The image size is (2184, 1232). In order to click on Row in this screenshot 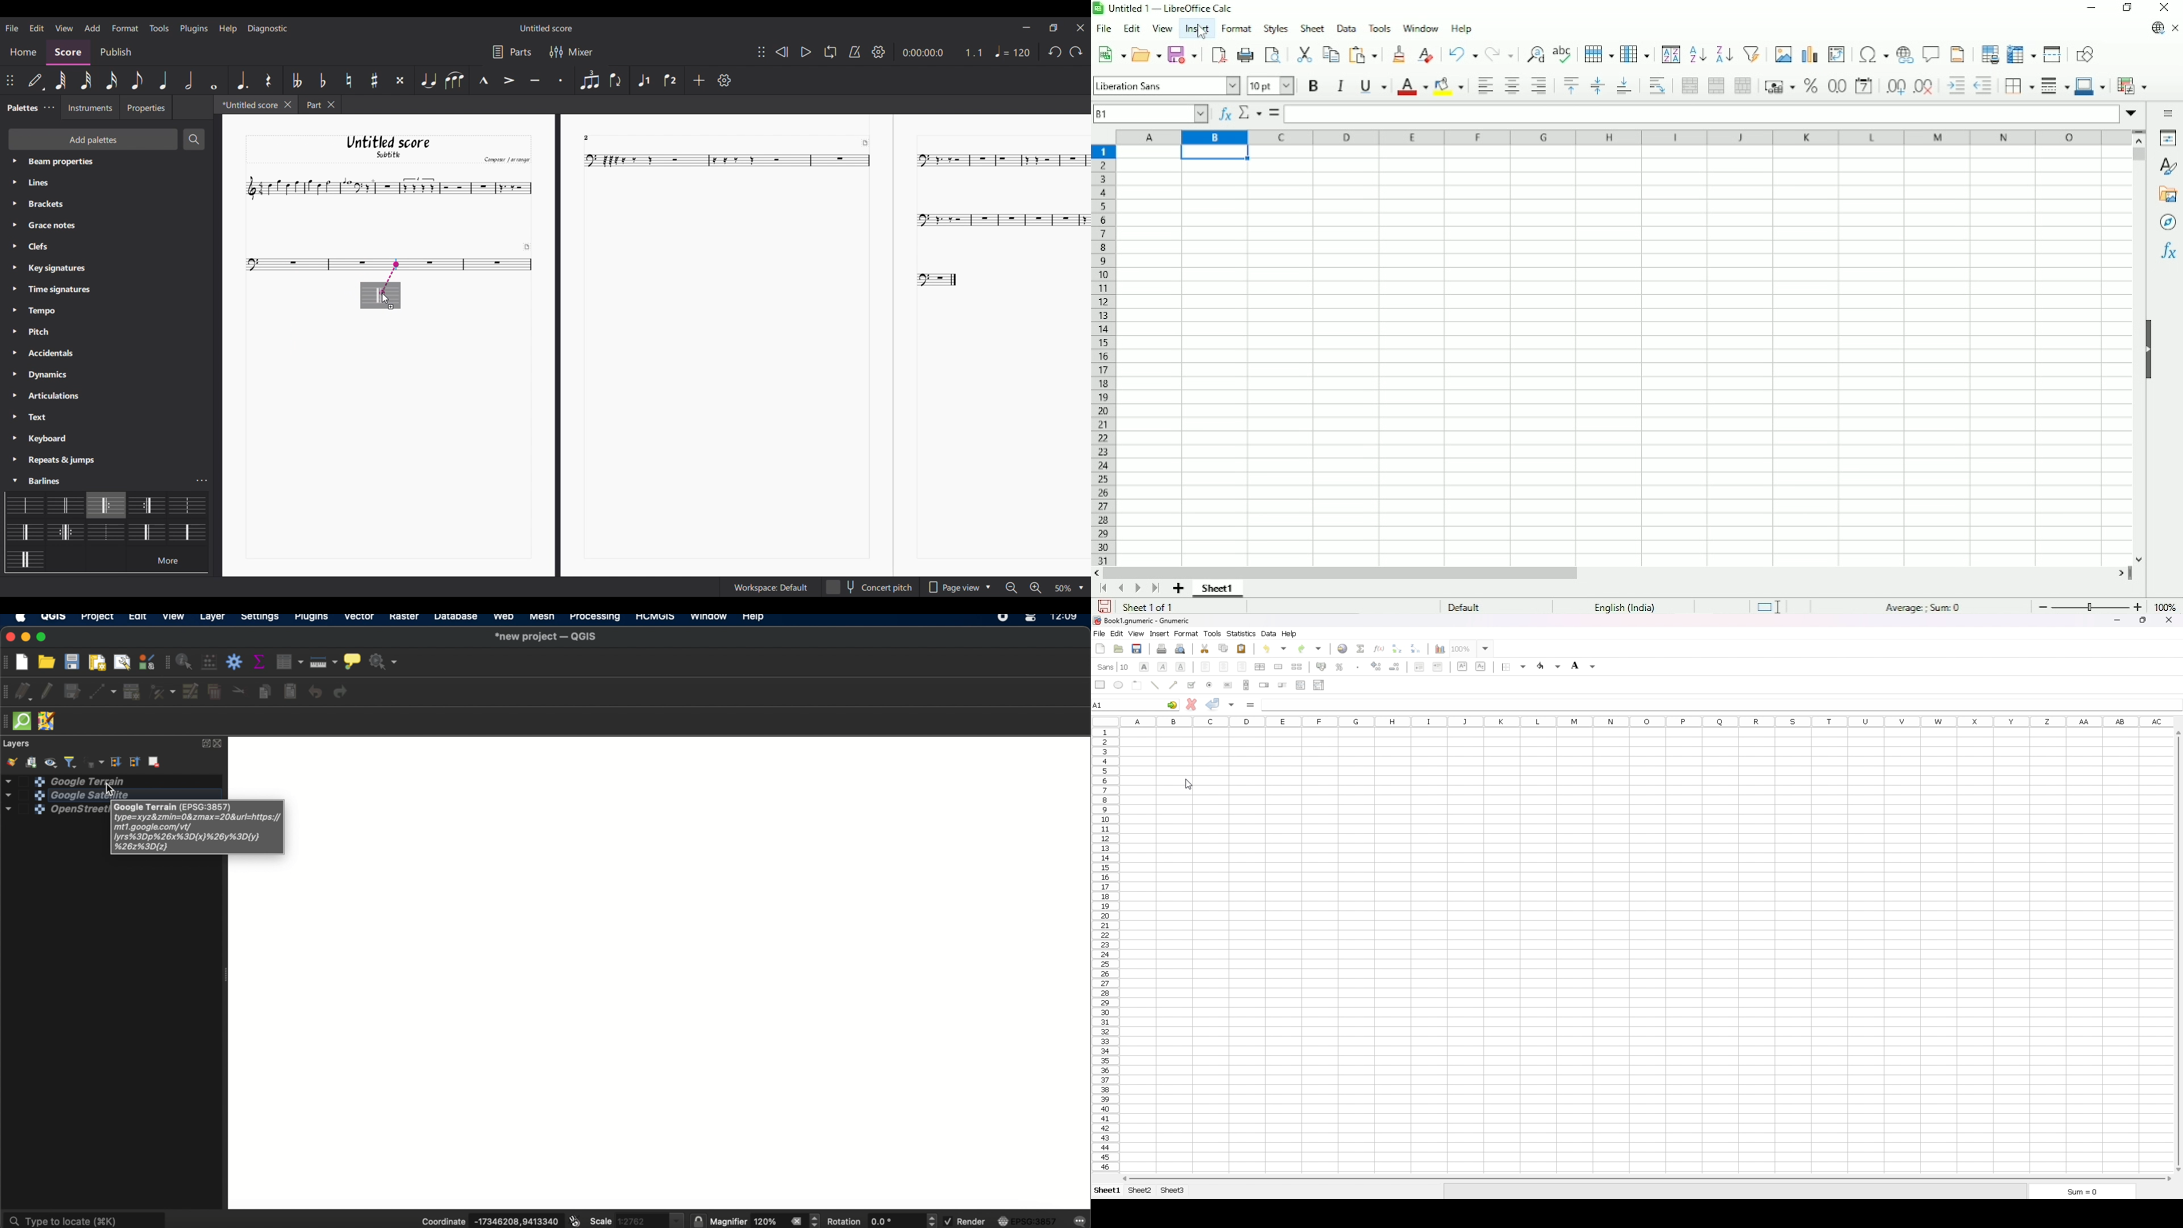, I will do `click(1598, 54)`.